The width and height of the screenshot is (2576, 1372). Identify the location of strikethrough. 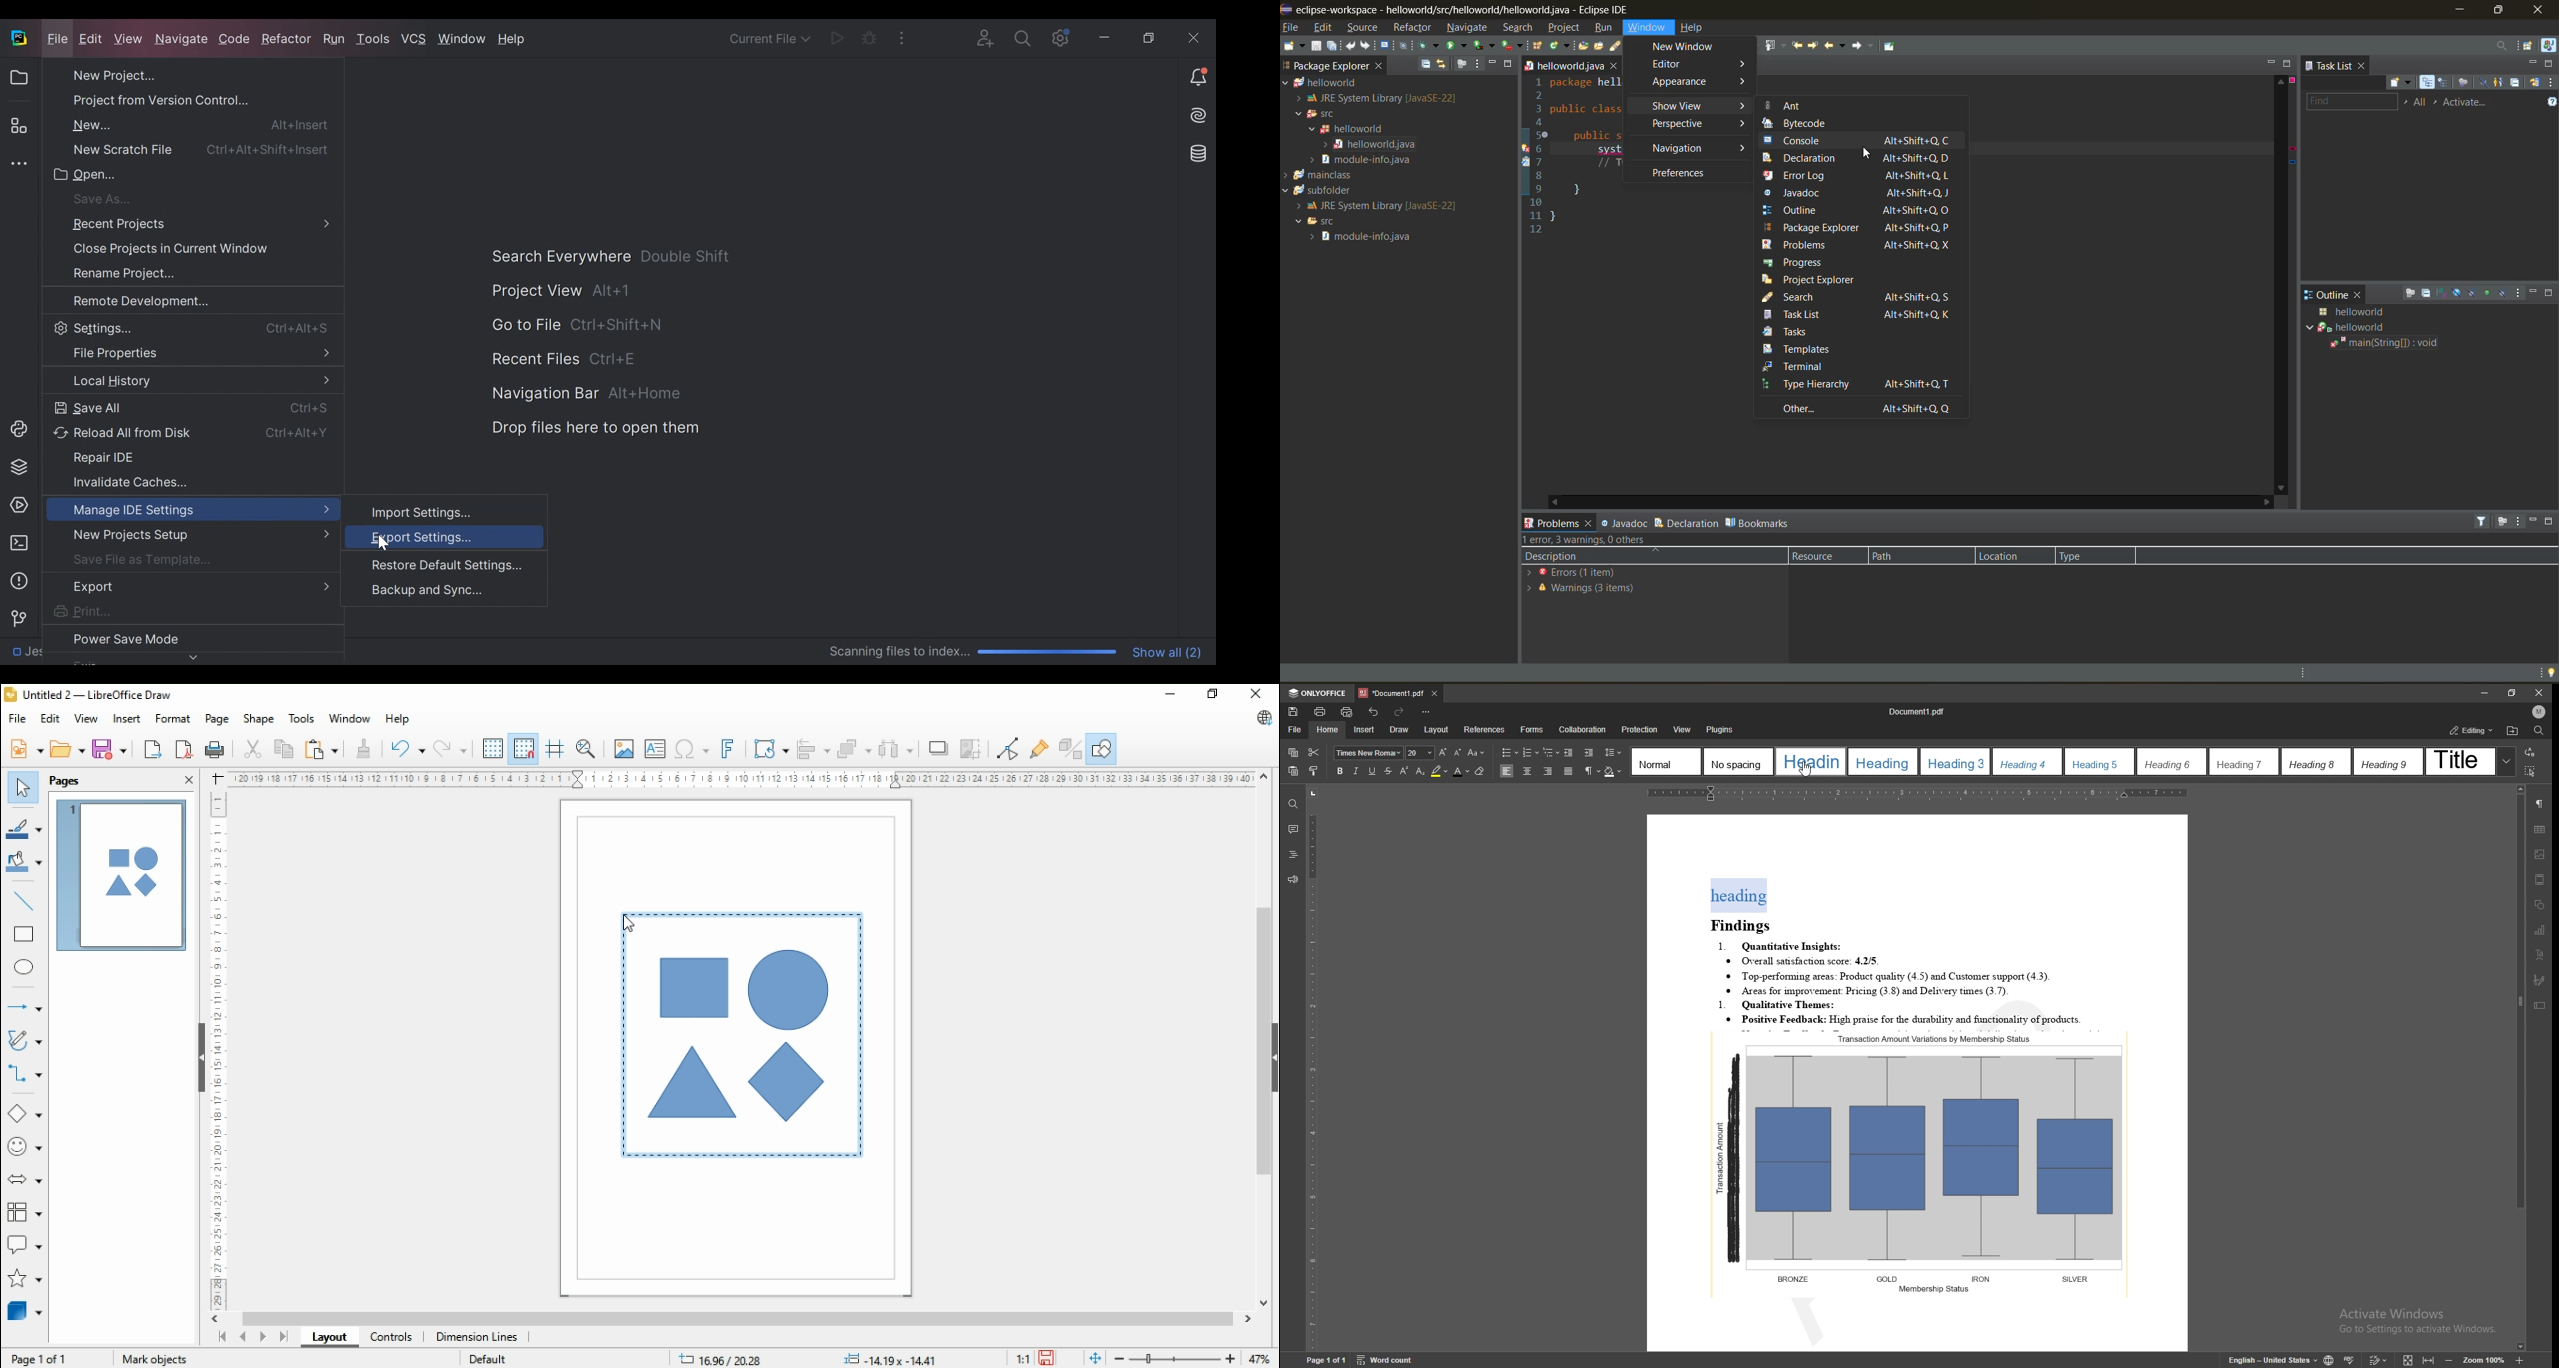
(1387, 771).